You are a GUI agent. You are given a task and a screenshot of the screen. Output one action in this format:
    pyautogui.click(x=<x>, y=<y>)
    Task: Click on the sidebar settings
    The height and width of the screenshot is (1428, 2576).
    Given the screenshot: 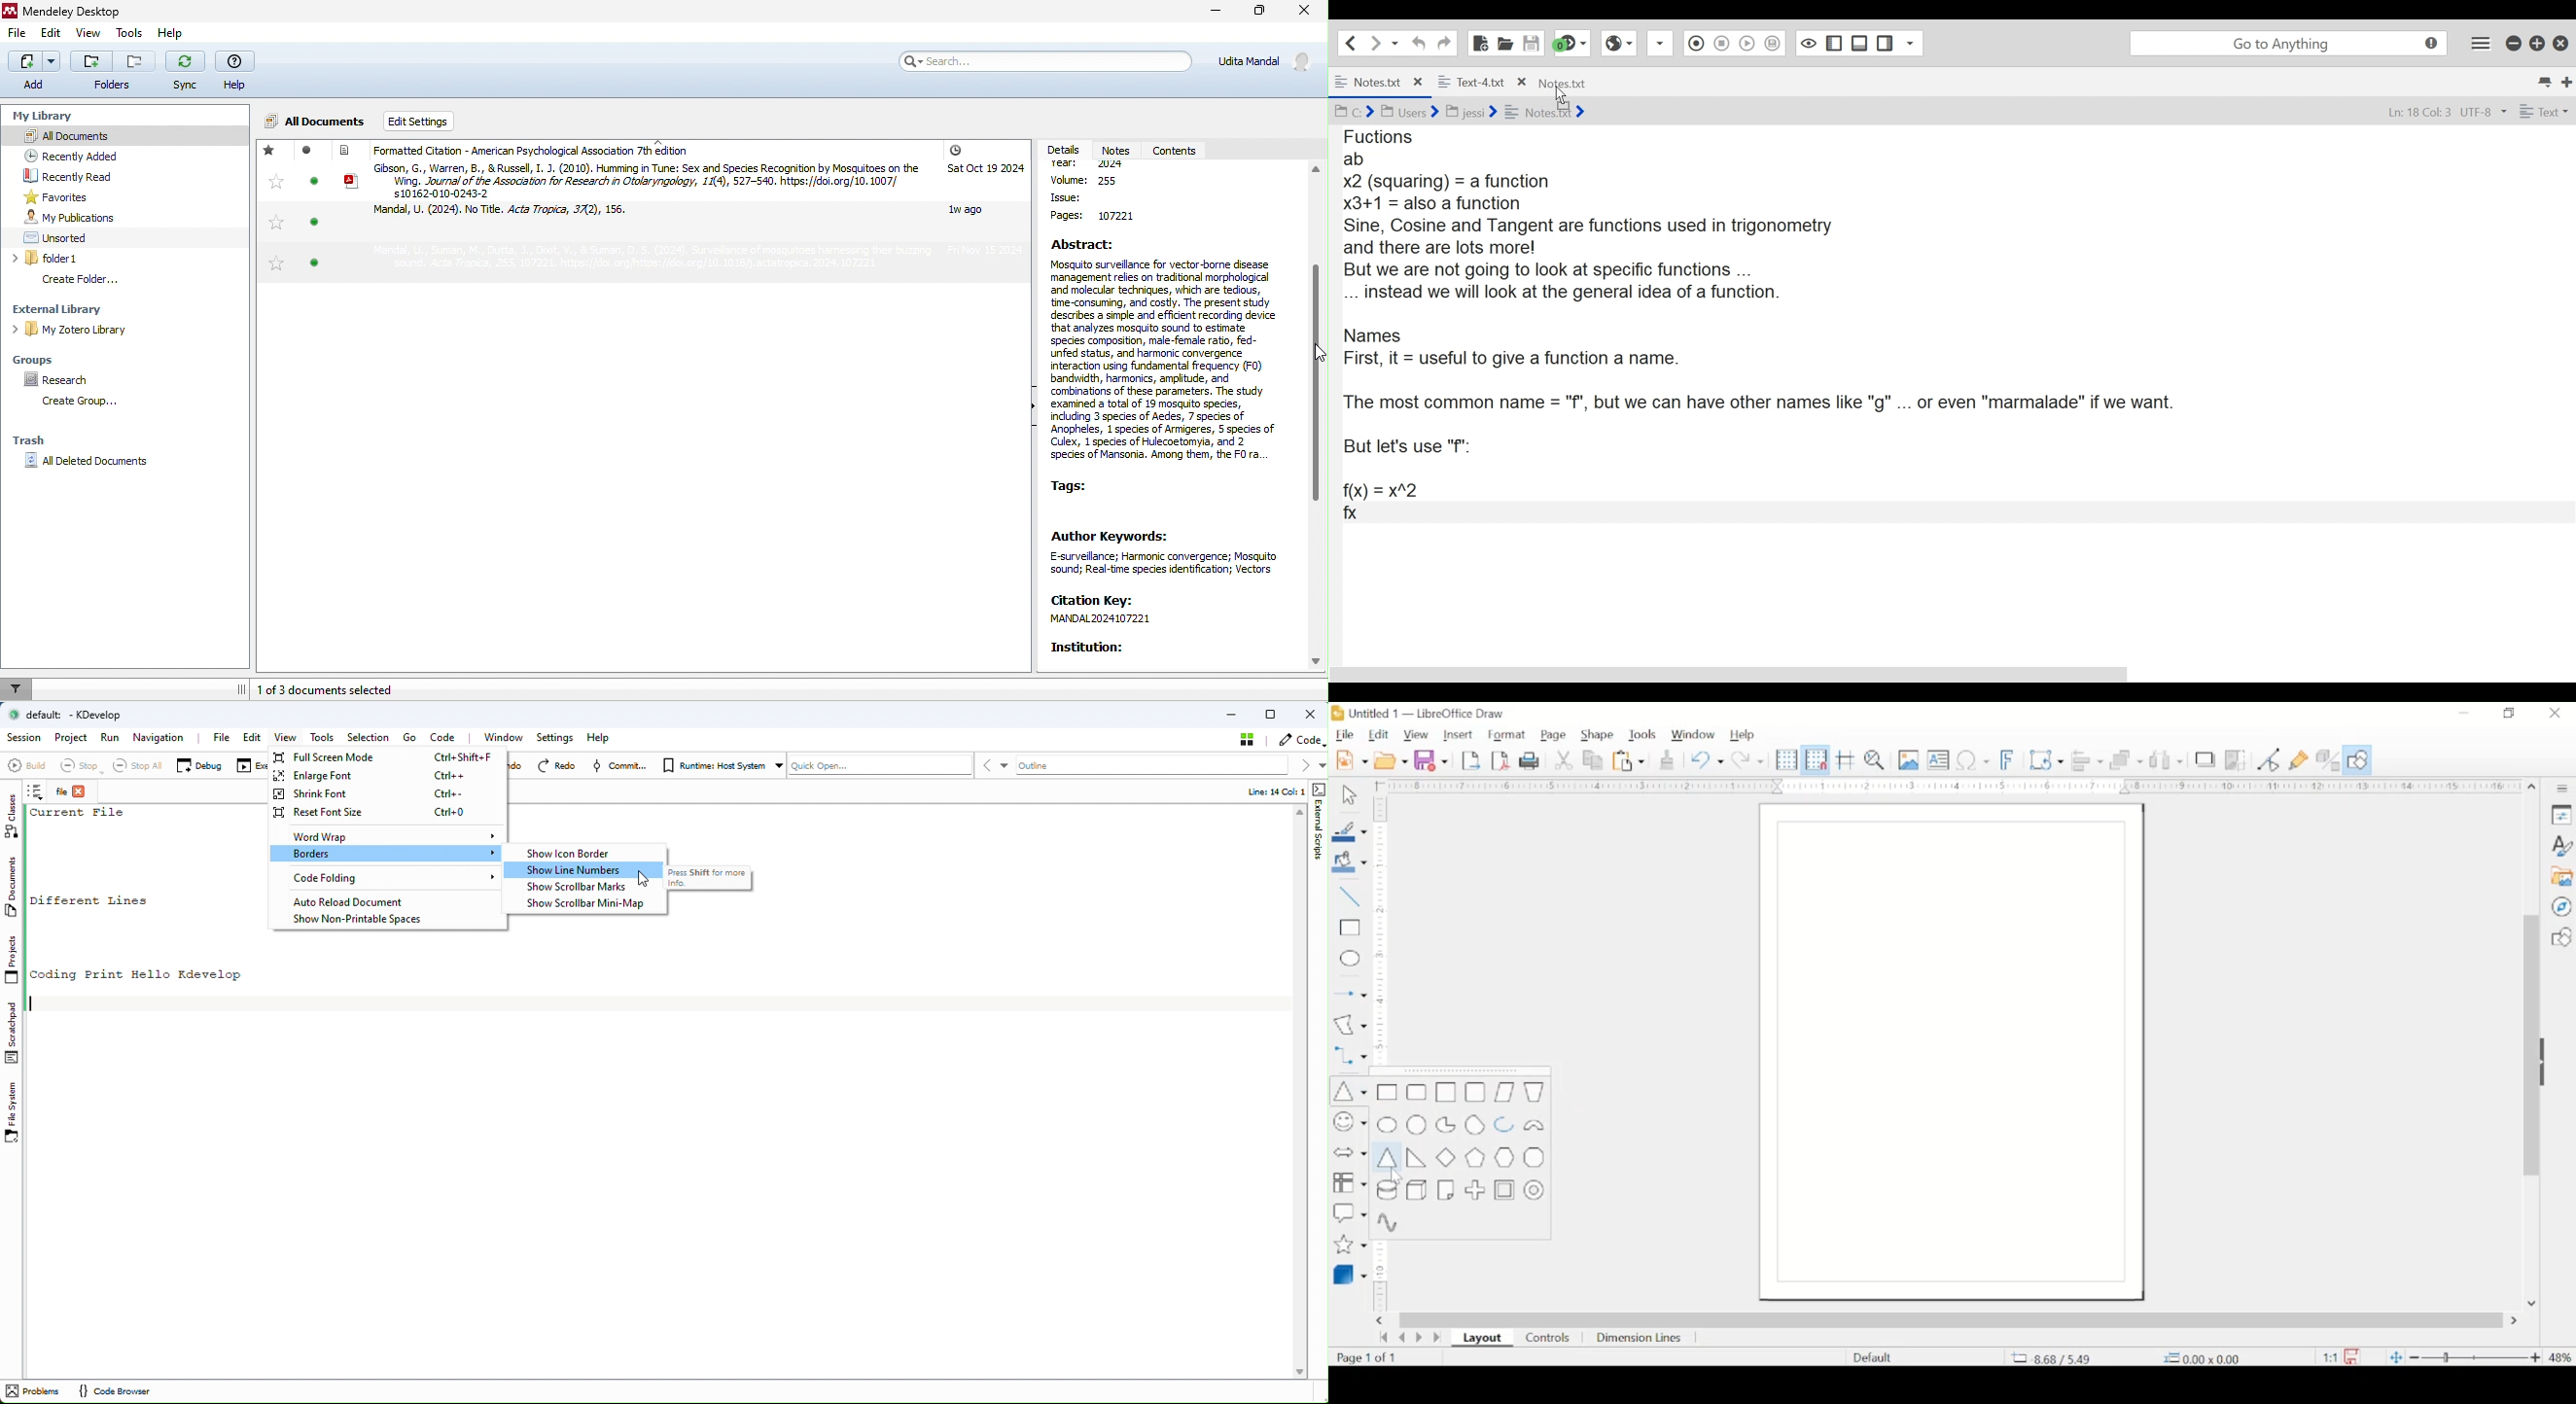 What is the action you would take?
    pyautogui.click(x=2564, y=789)
    